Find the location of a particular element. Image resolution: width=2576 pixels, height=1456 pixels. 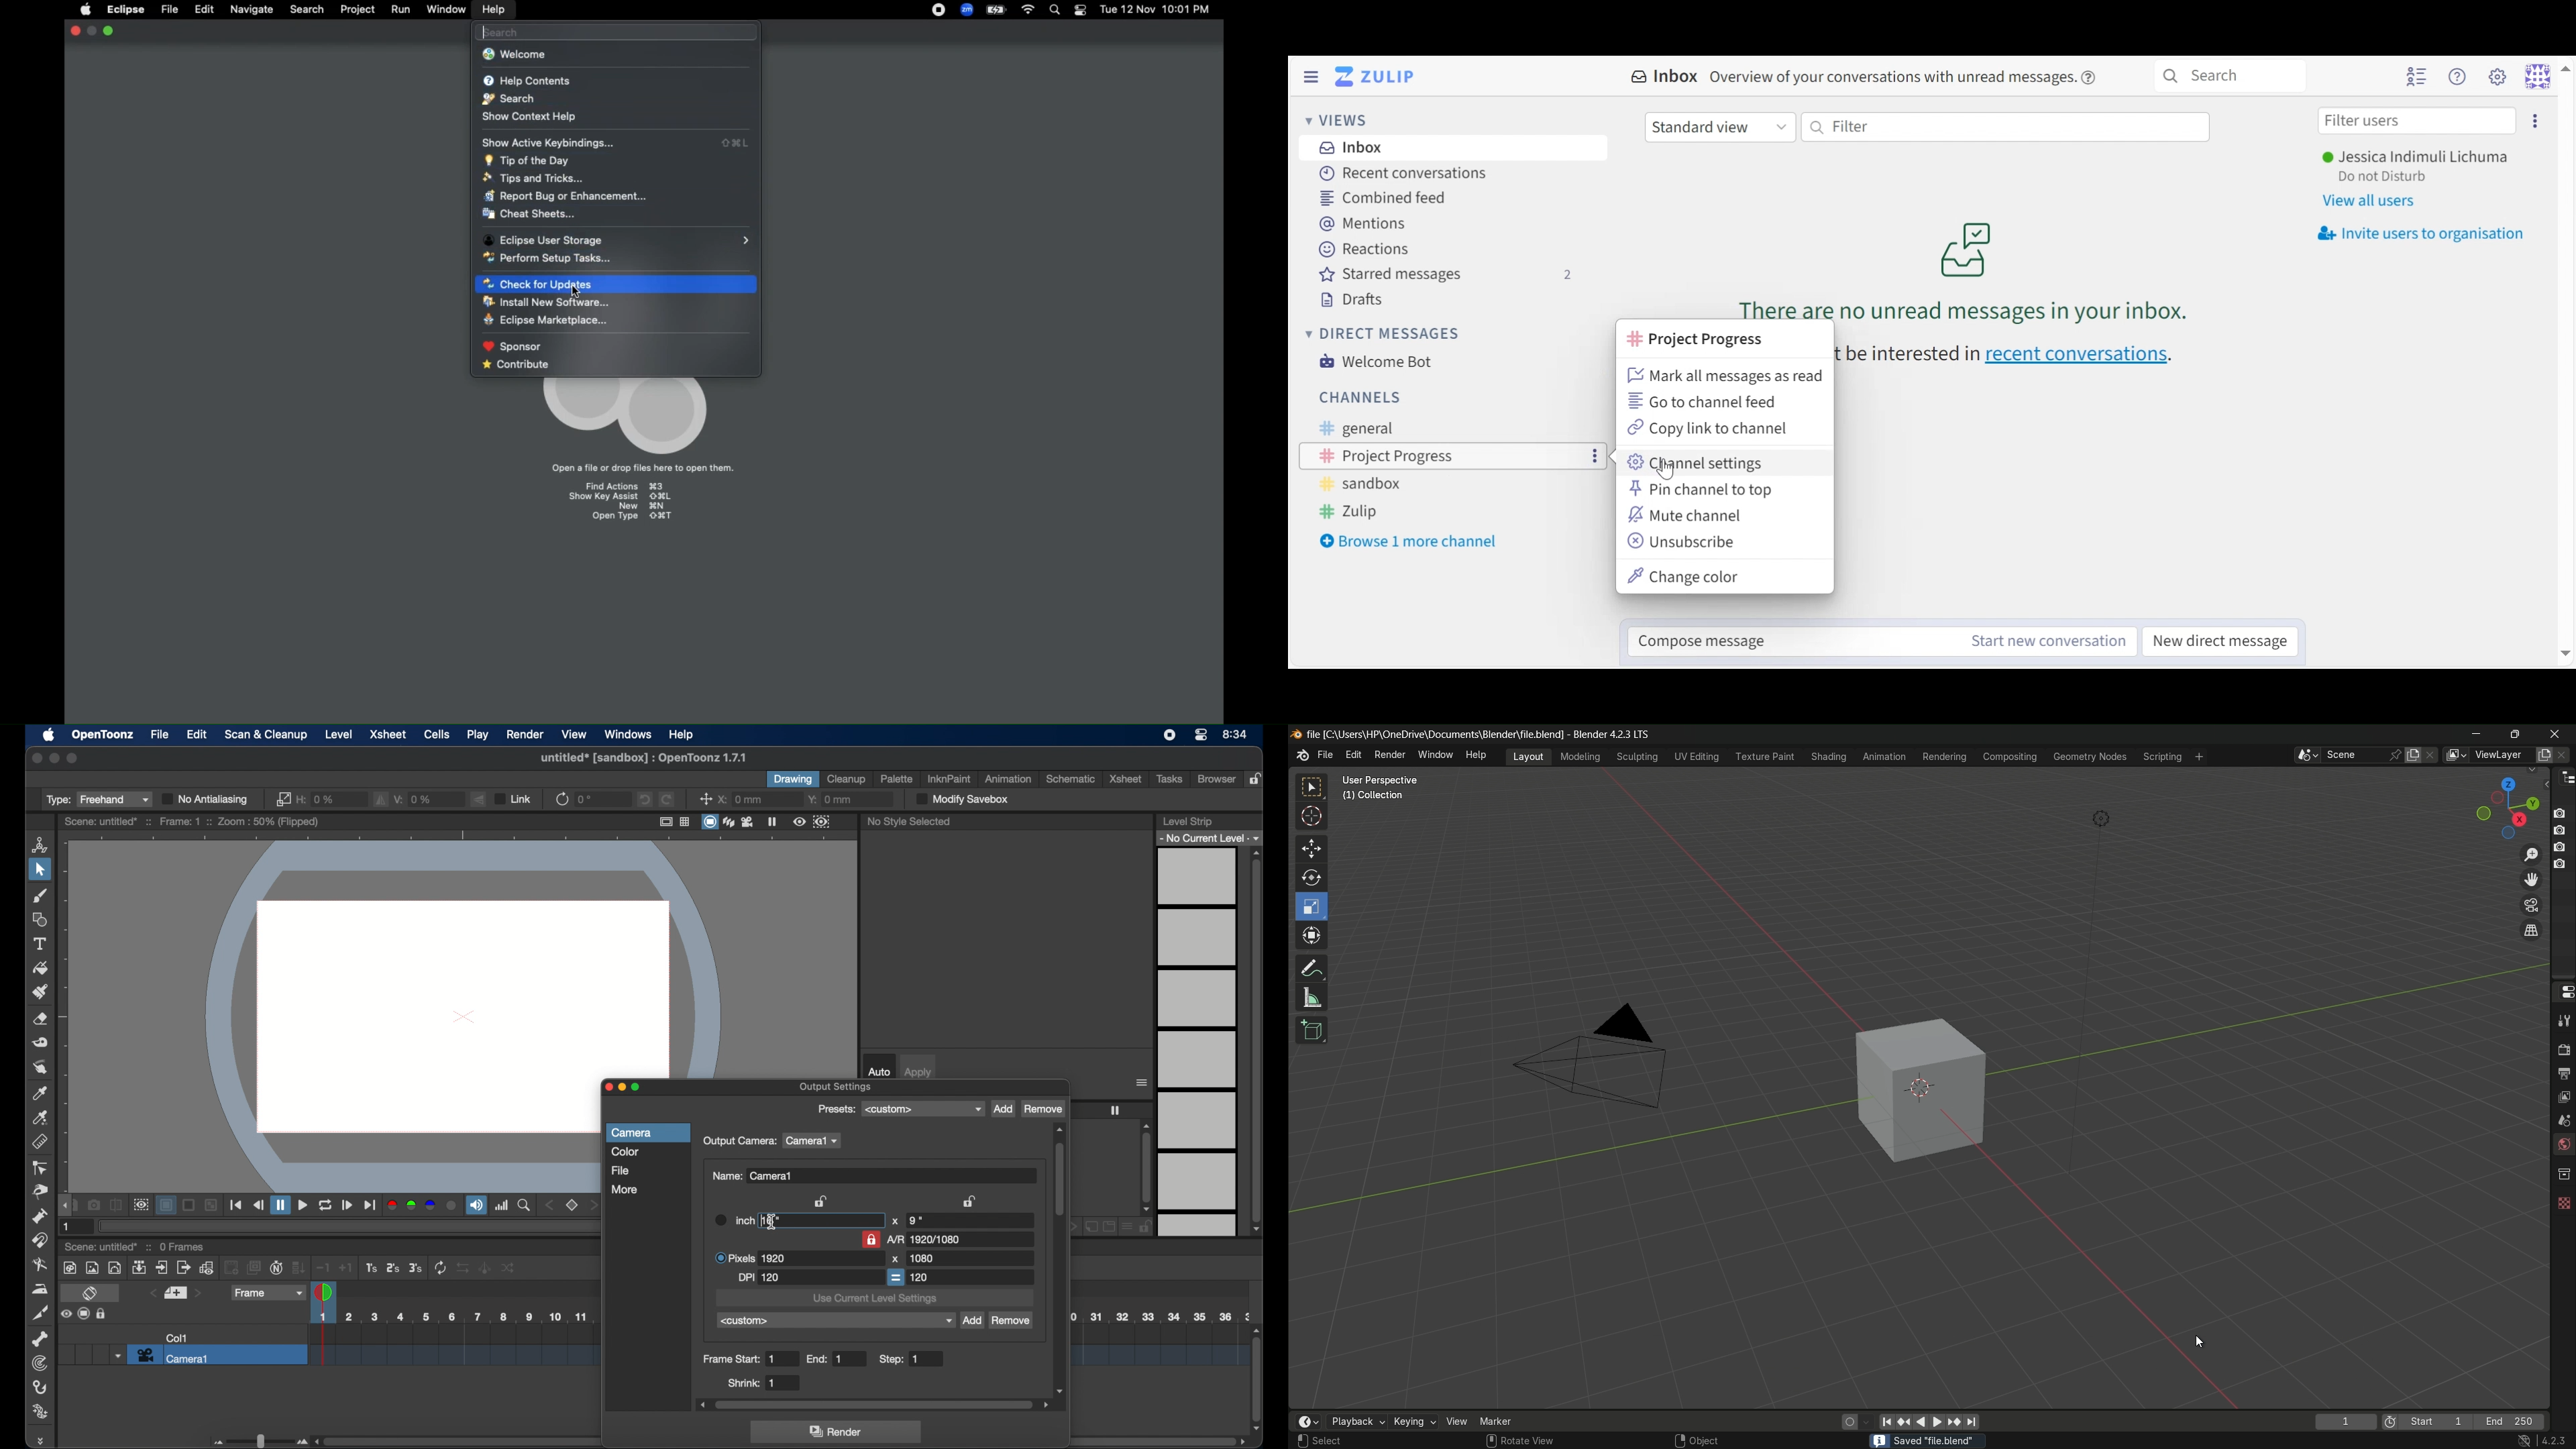

ruler tool is located at coordinates (40, 1140).